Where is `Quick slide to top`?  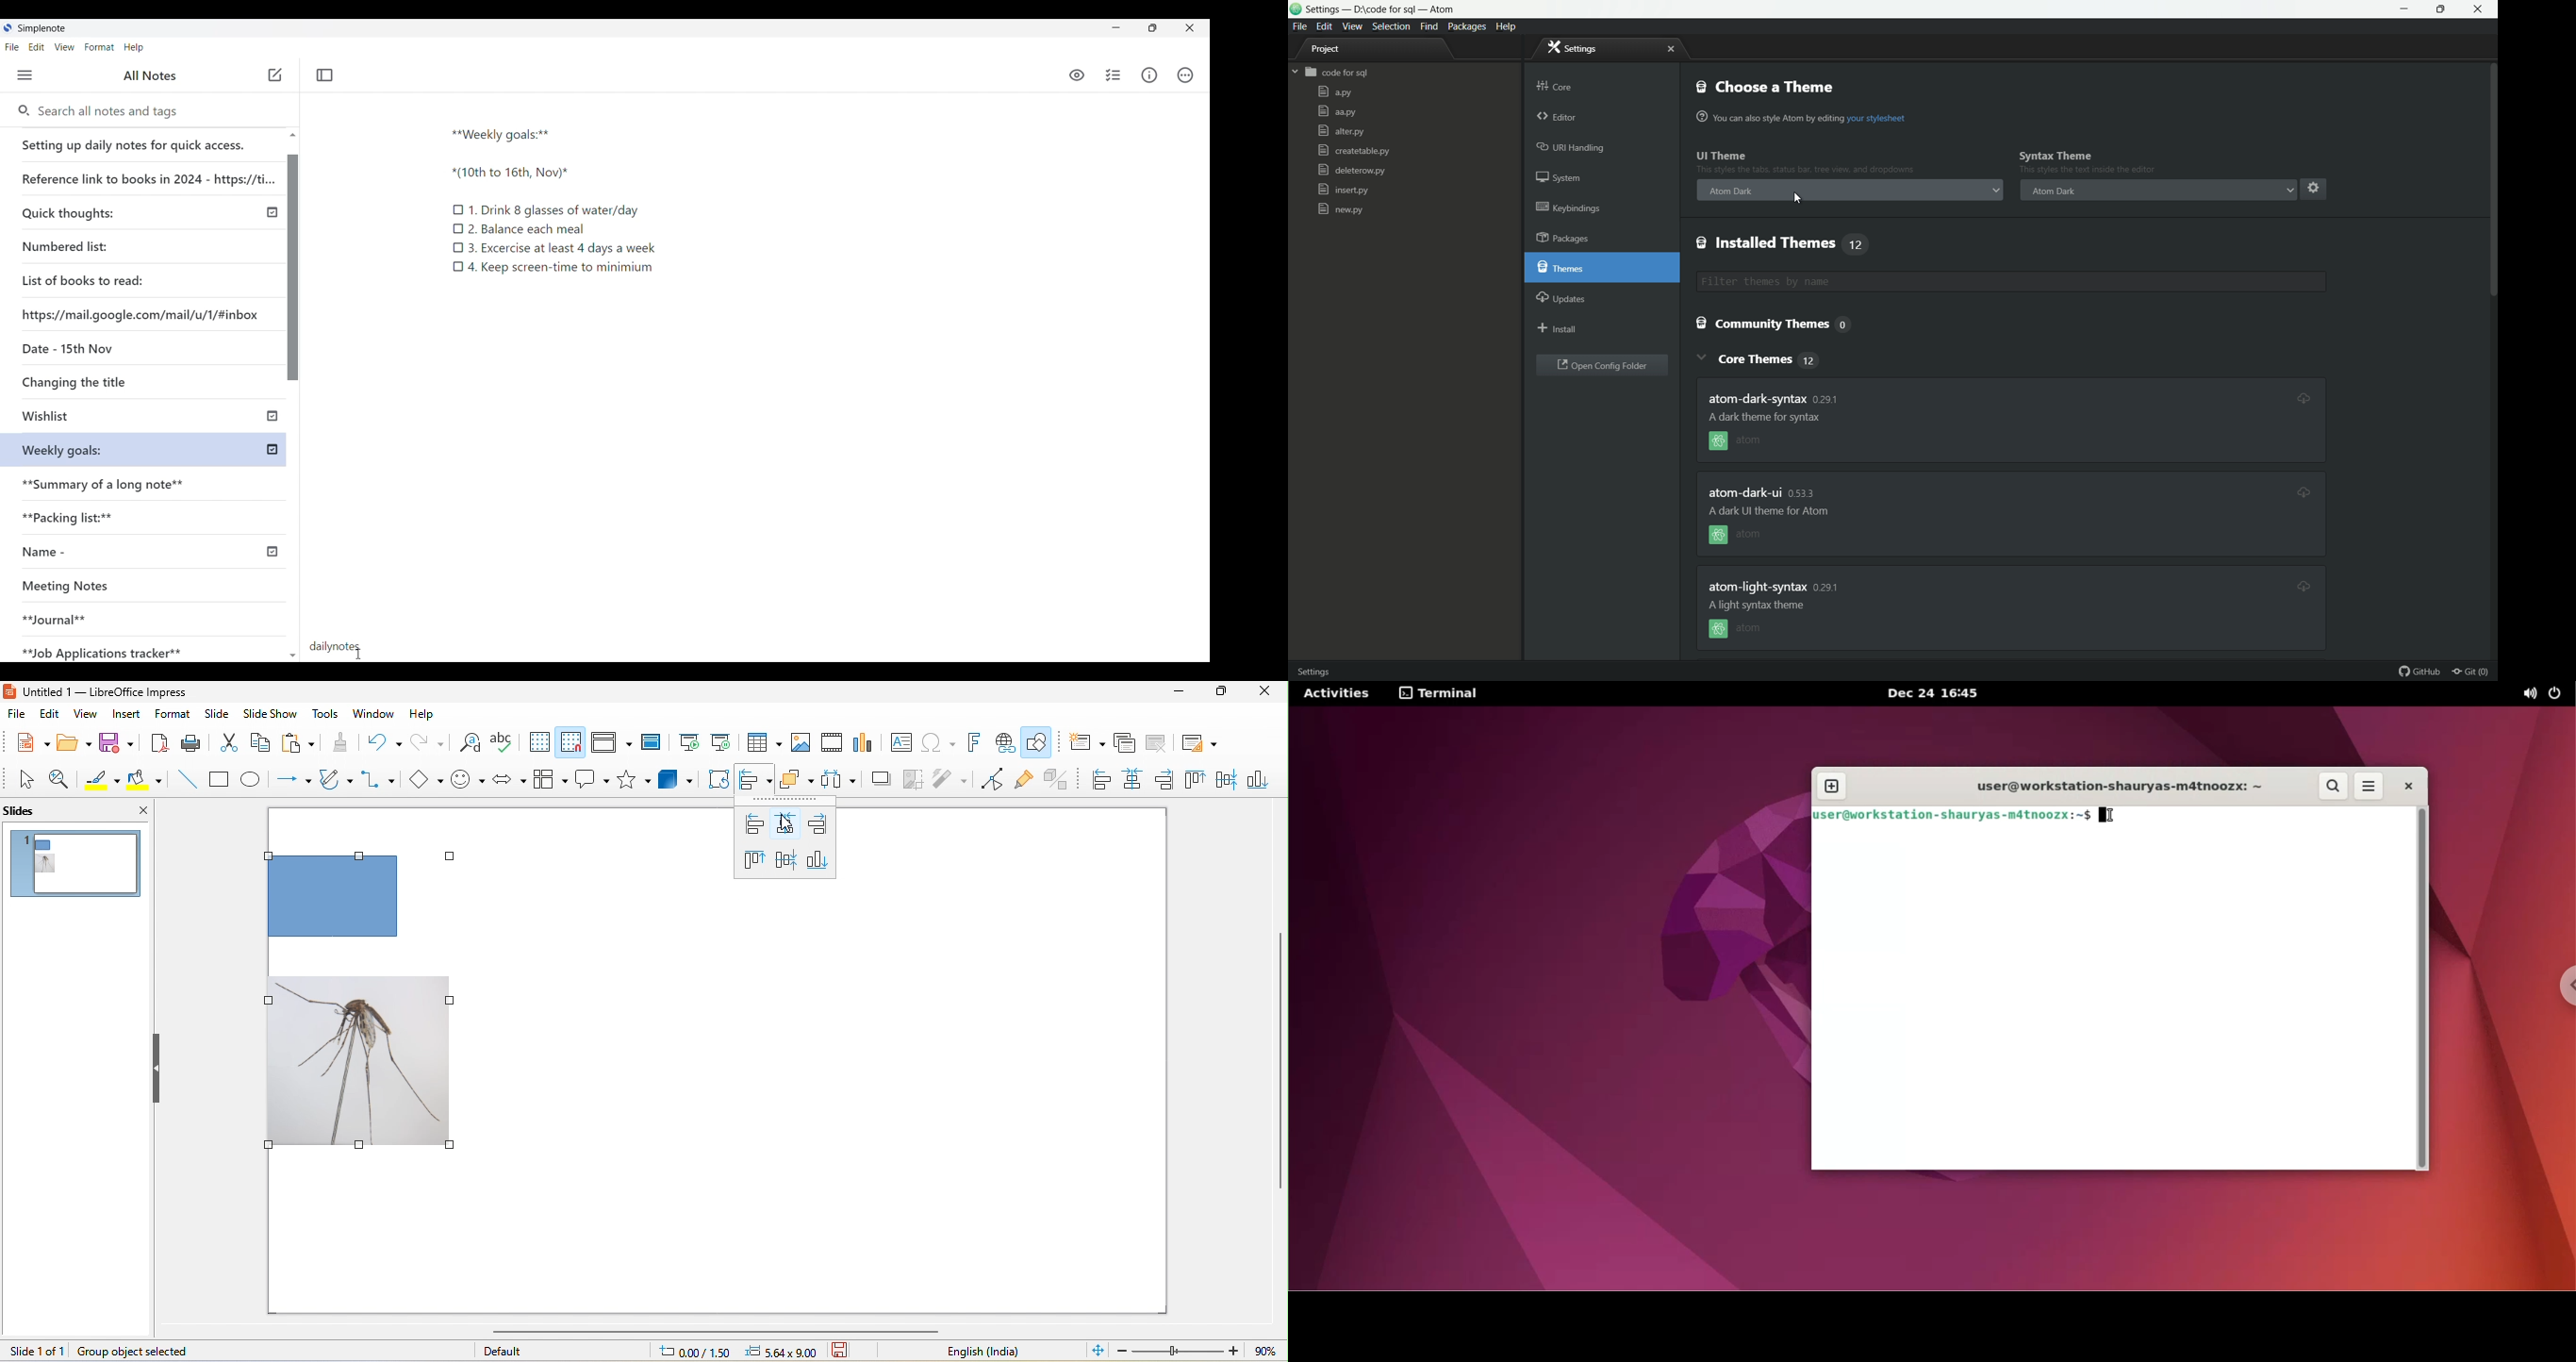 Quick slide to top is located at coordinates (292, 135).